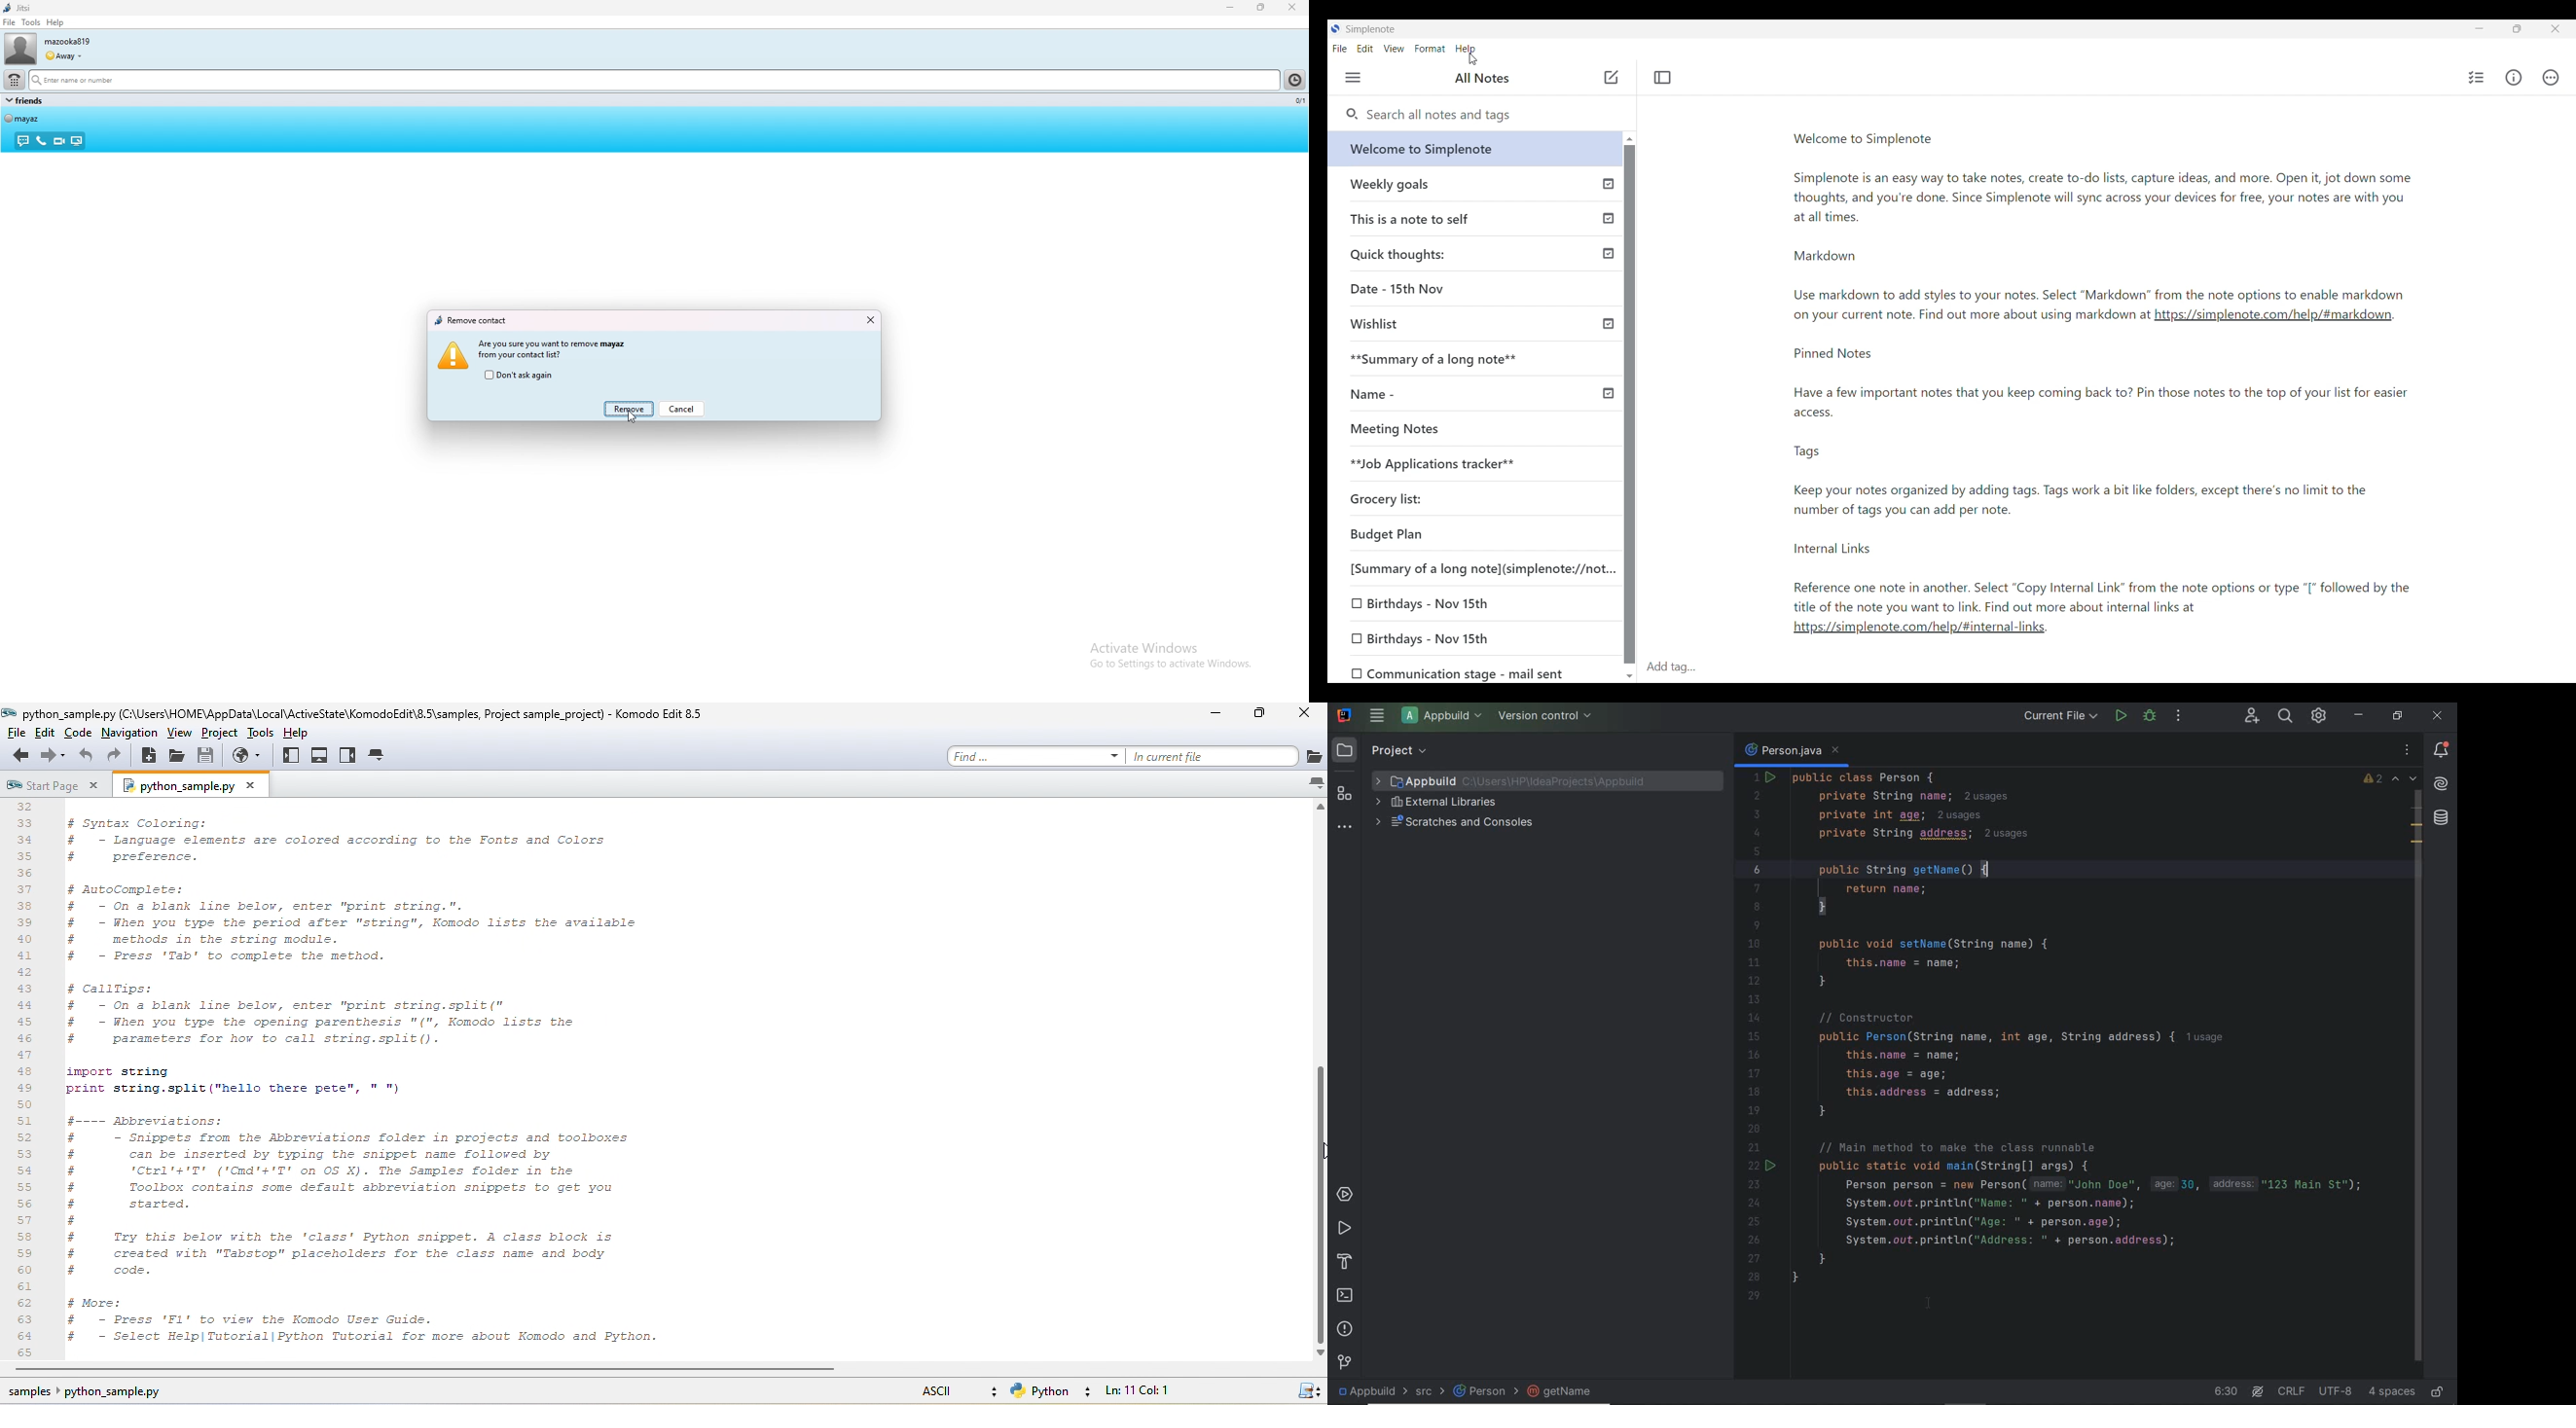  What do you see at coordinates (867, 321) in the screenshot?
I see `close` at bounding box center [867, 321].